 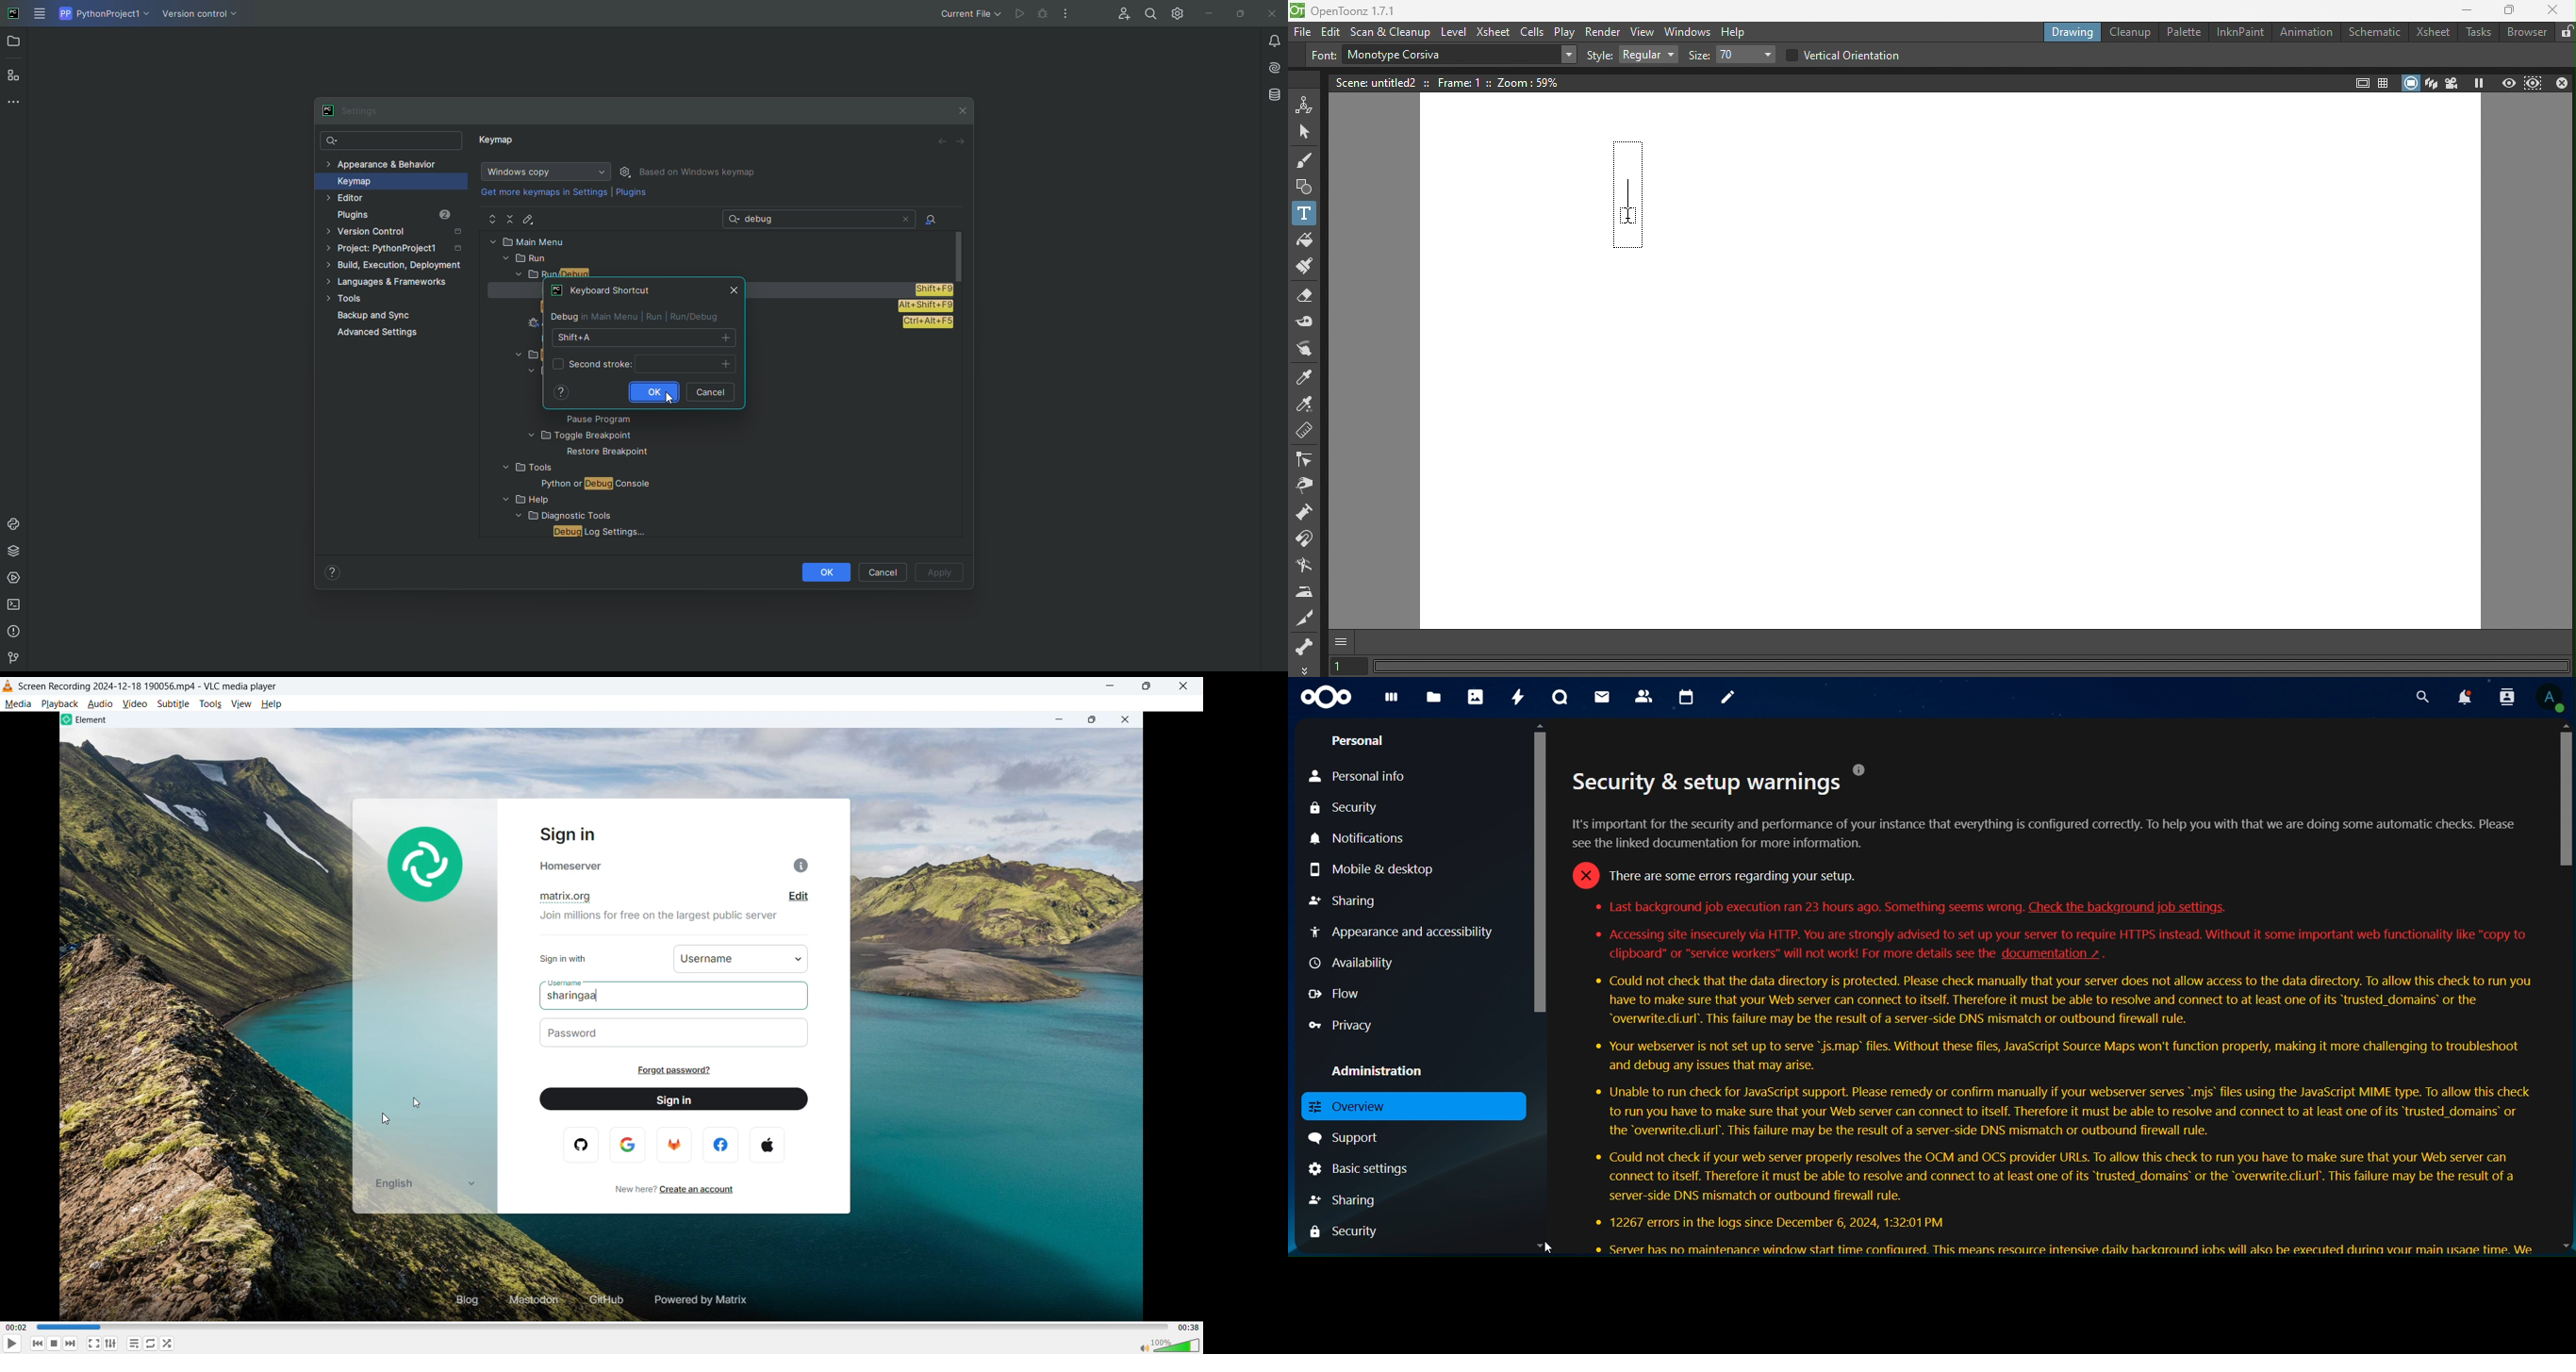 I want to click on minimize, so click(x=1056, y=720).